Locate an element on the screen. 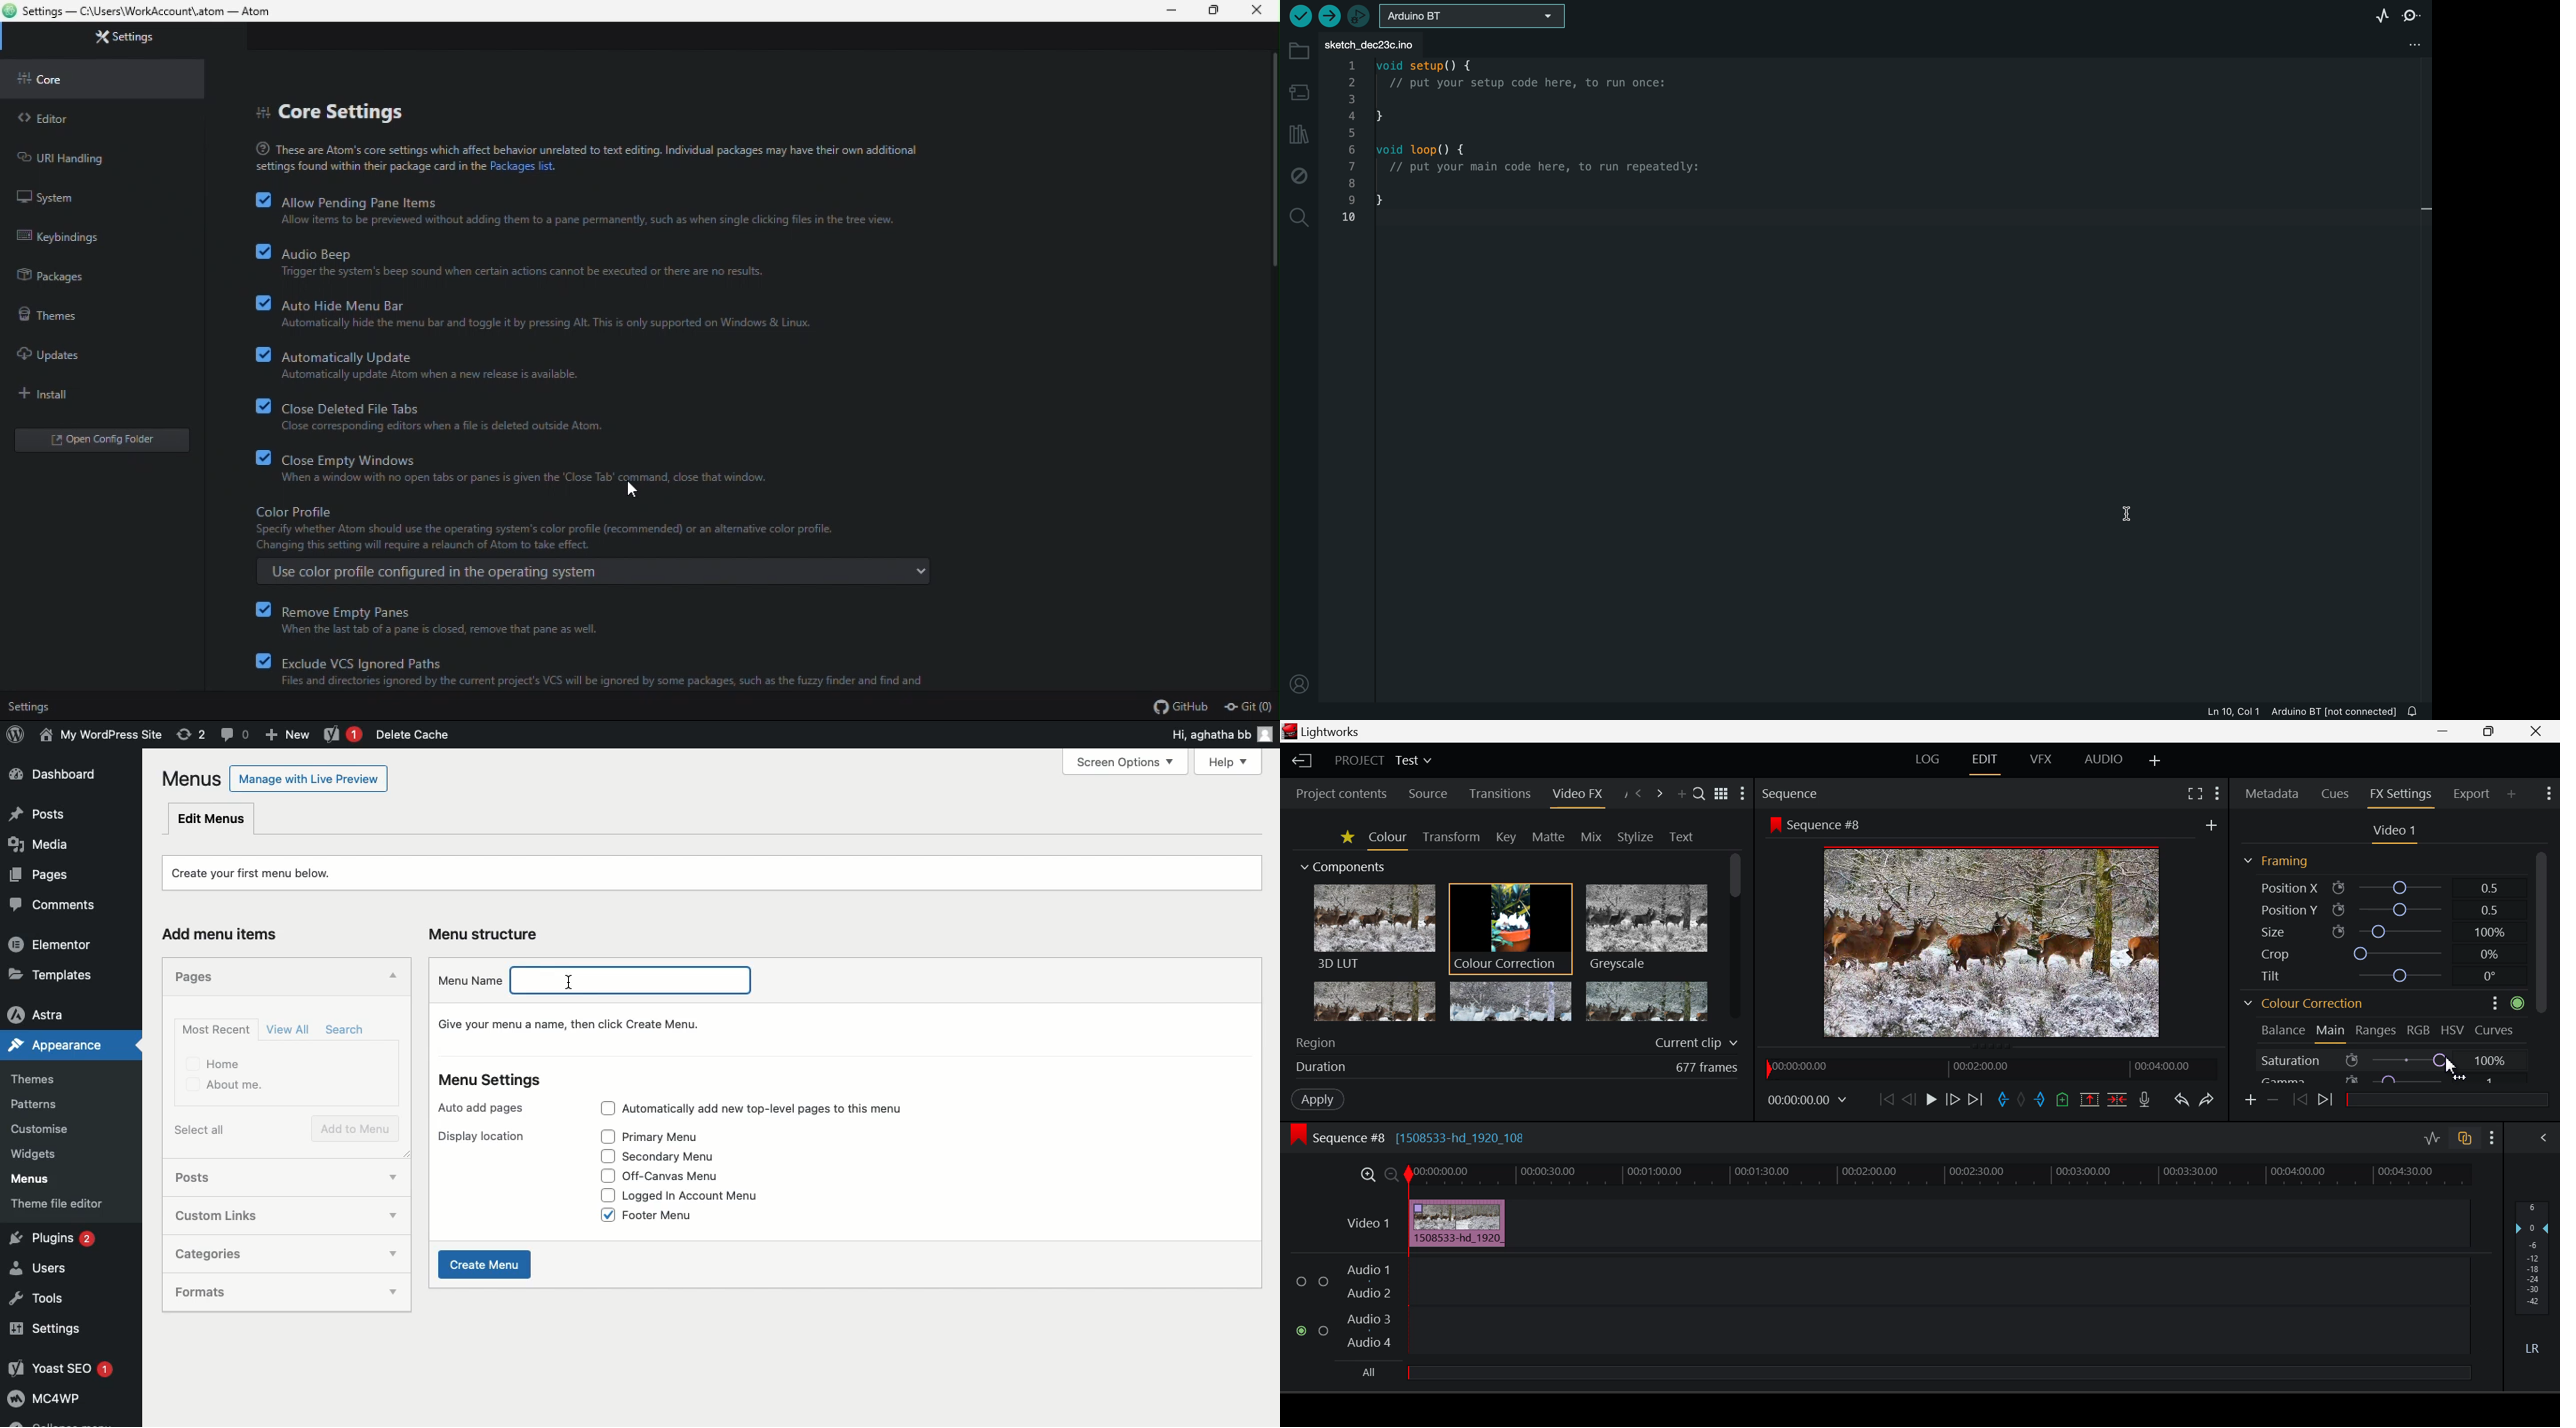  search is located at coordinates (1299, 218).